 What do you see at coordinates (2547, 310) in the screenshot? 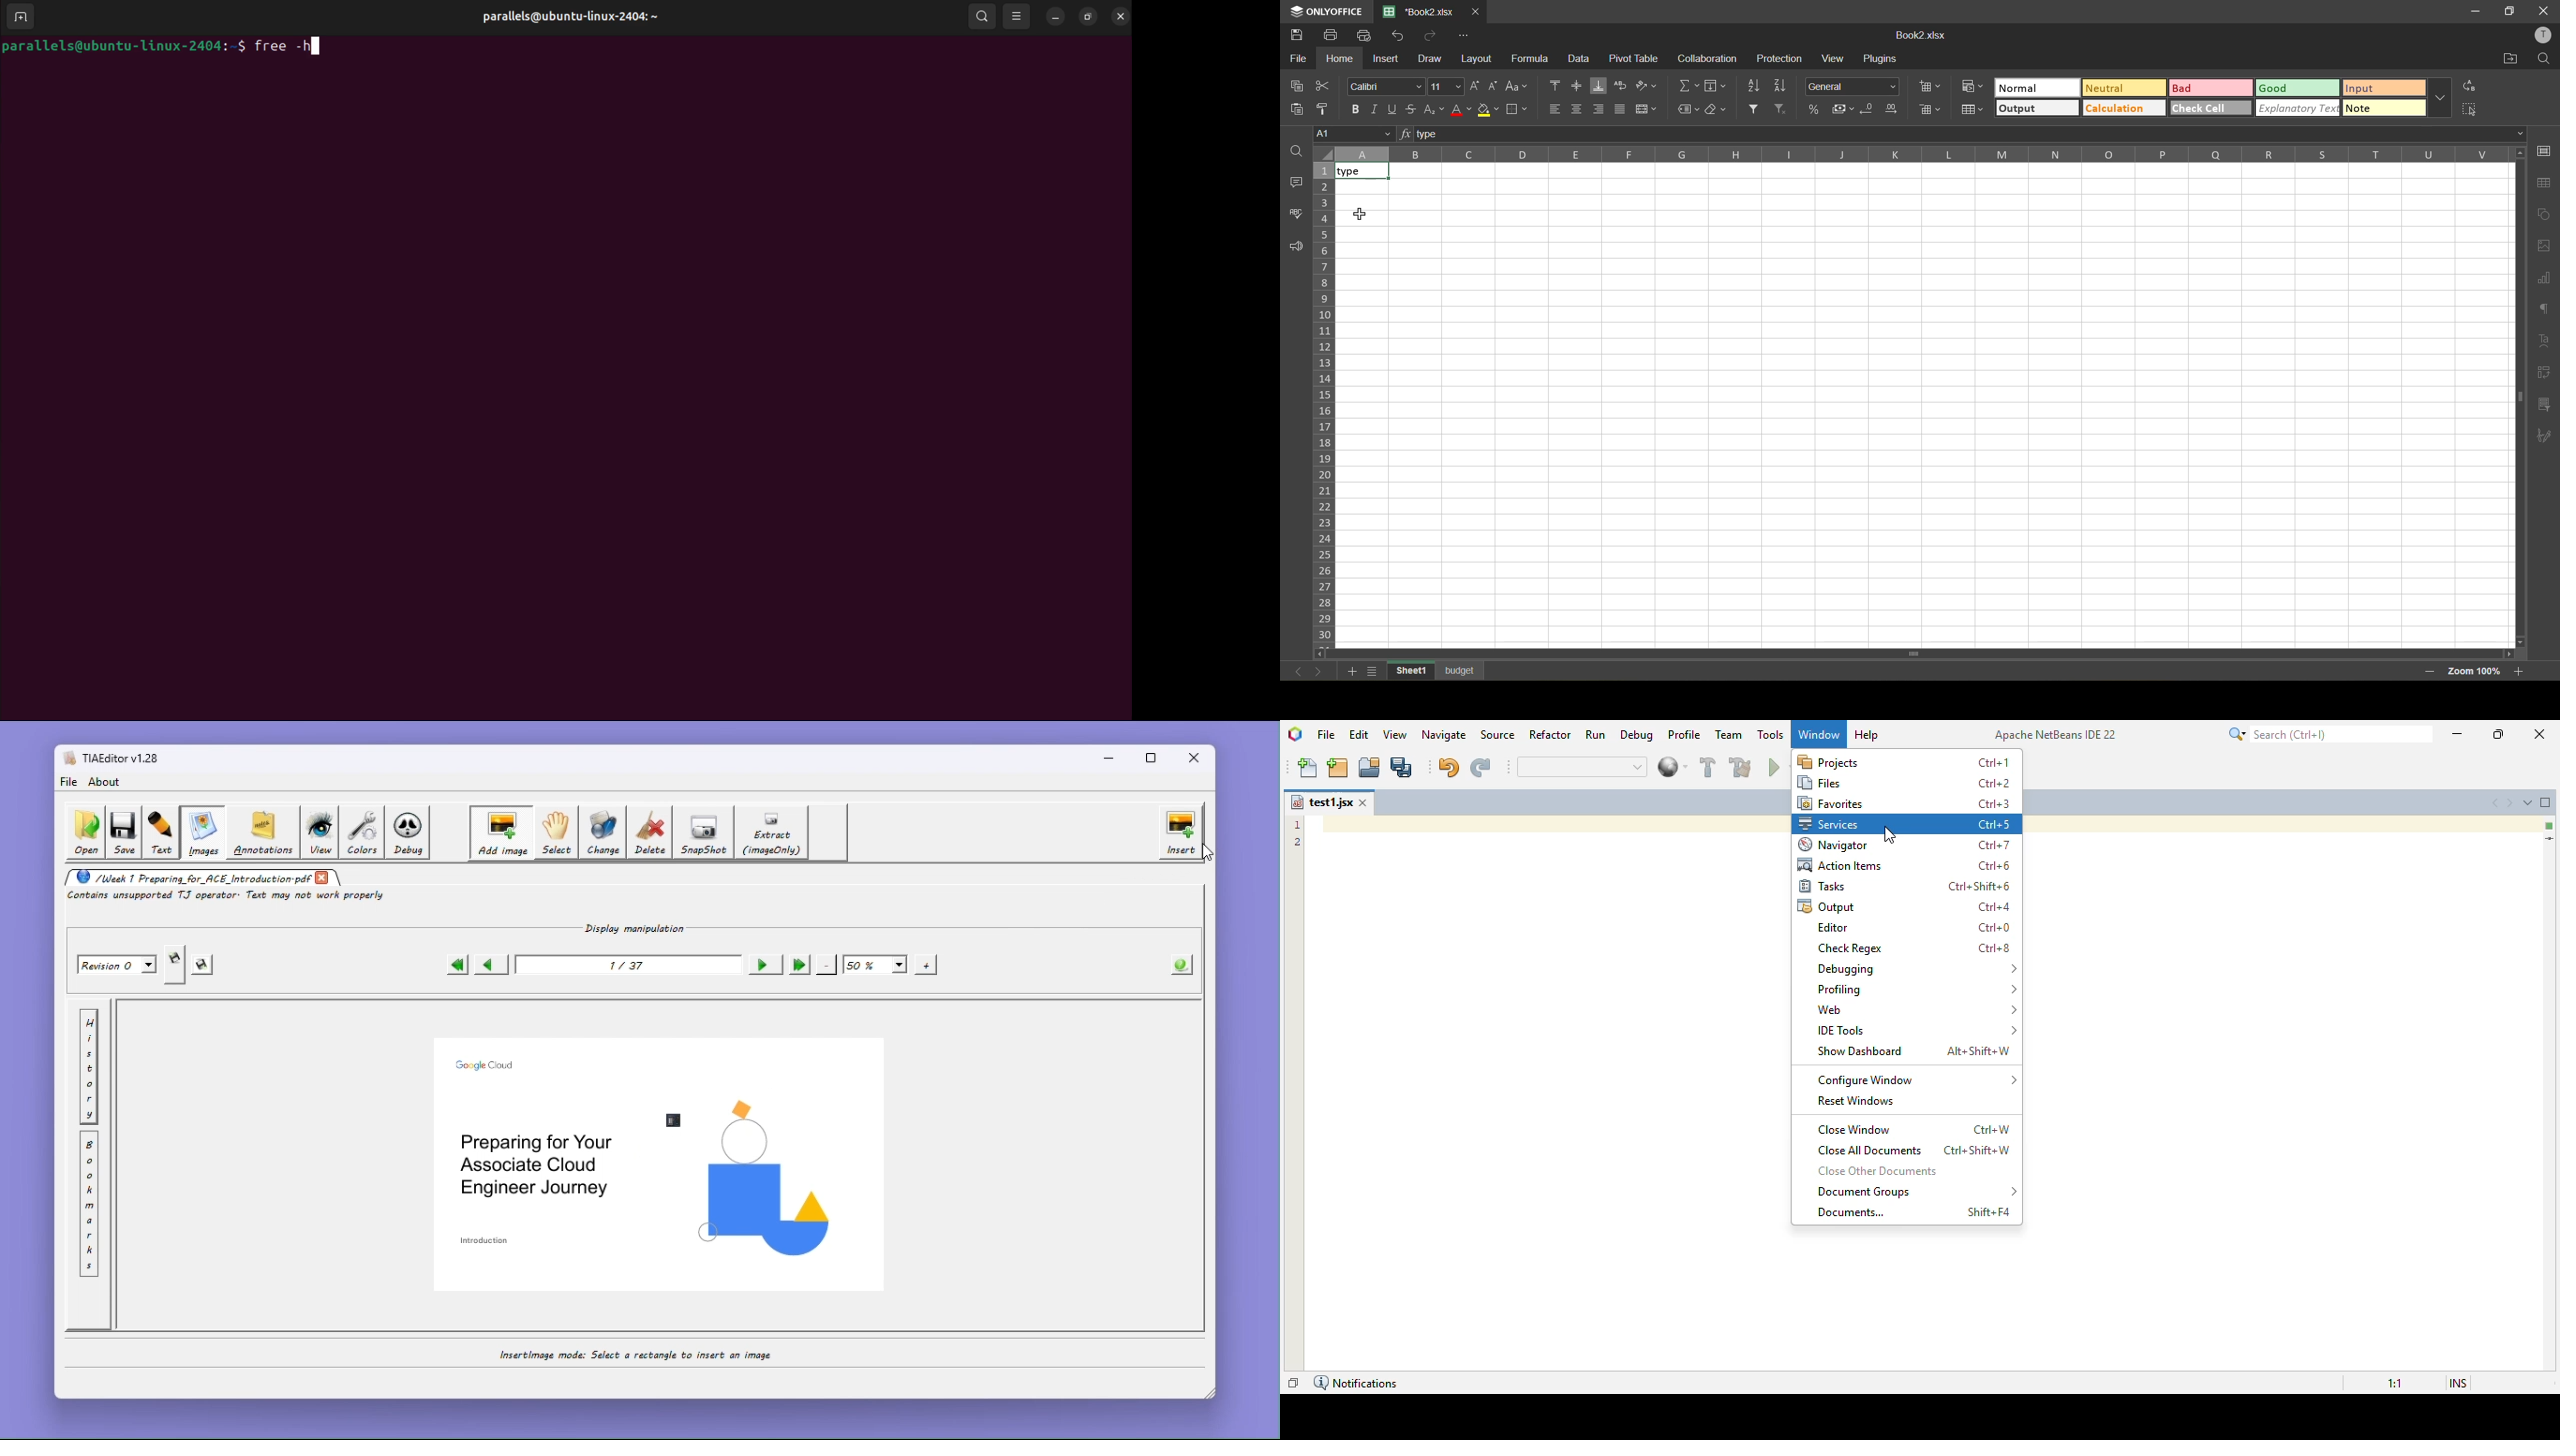
I see `paragraph` at bounding box center [2547, 310].